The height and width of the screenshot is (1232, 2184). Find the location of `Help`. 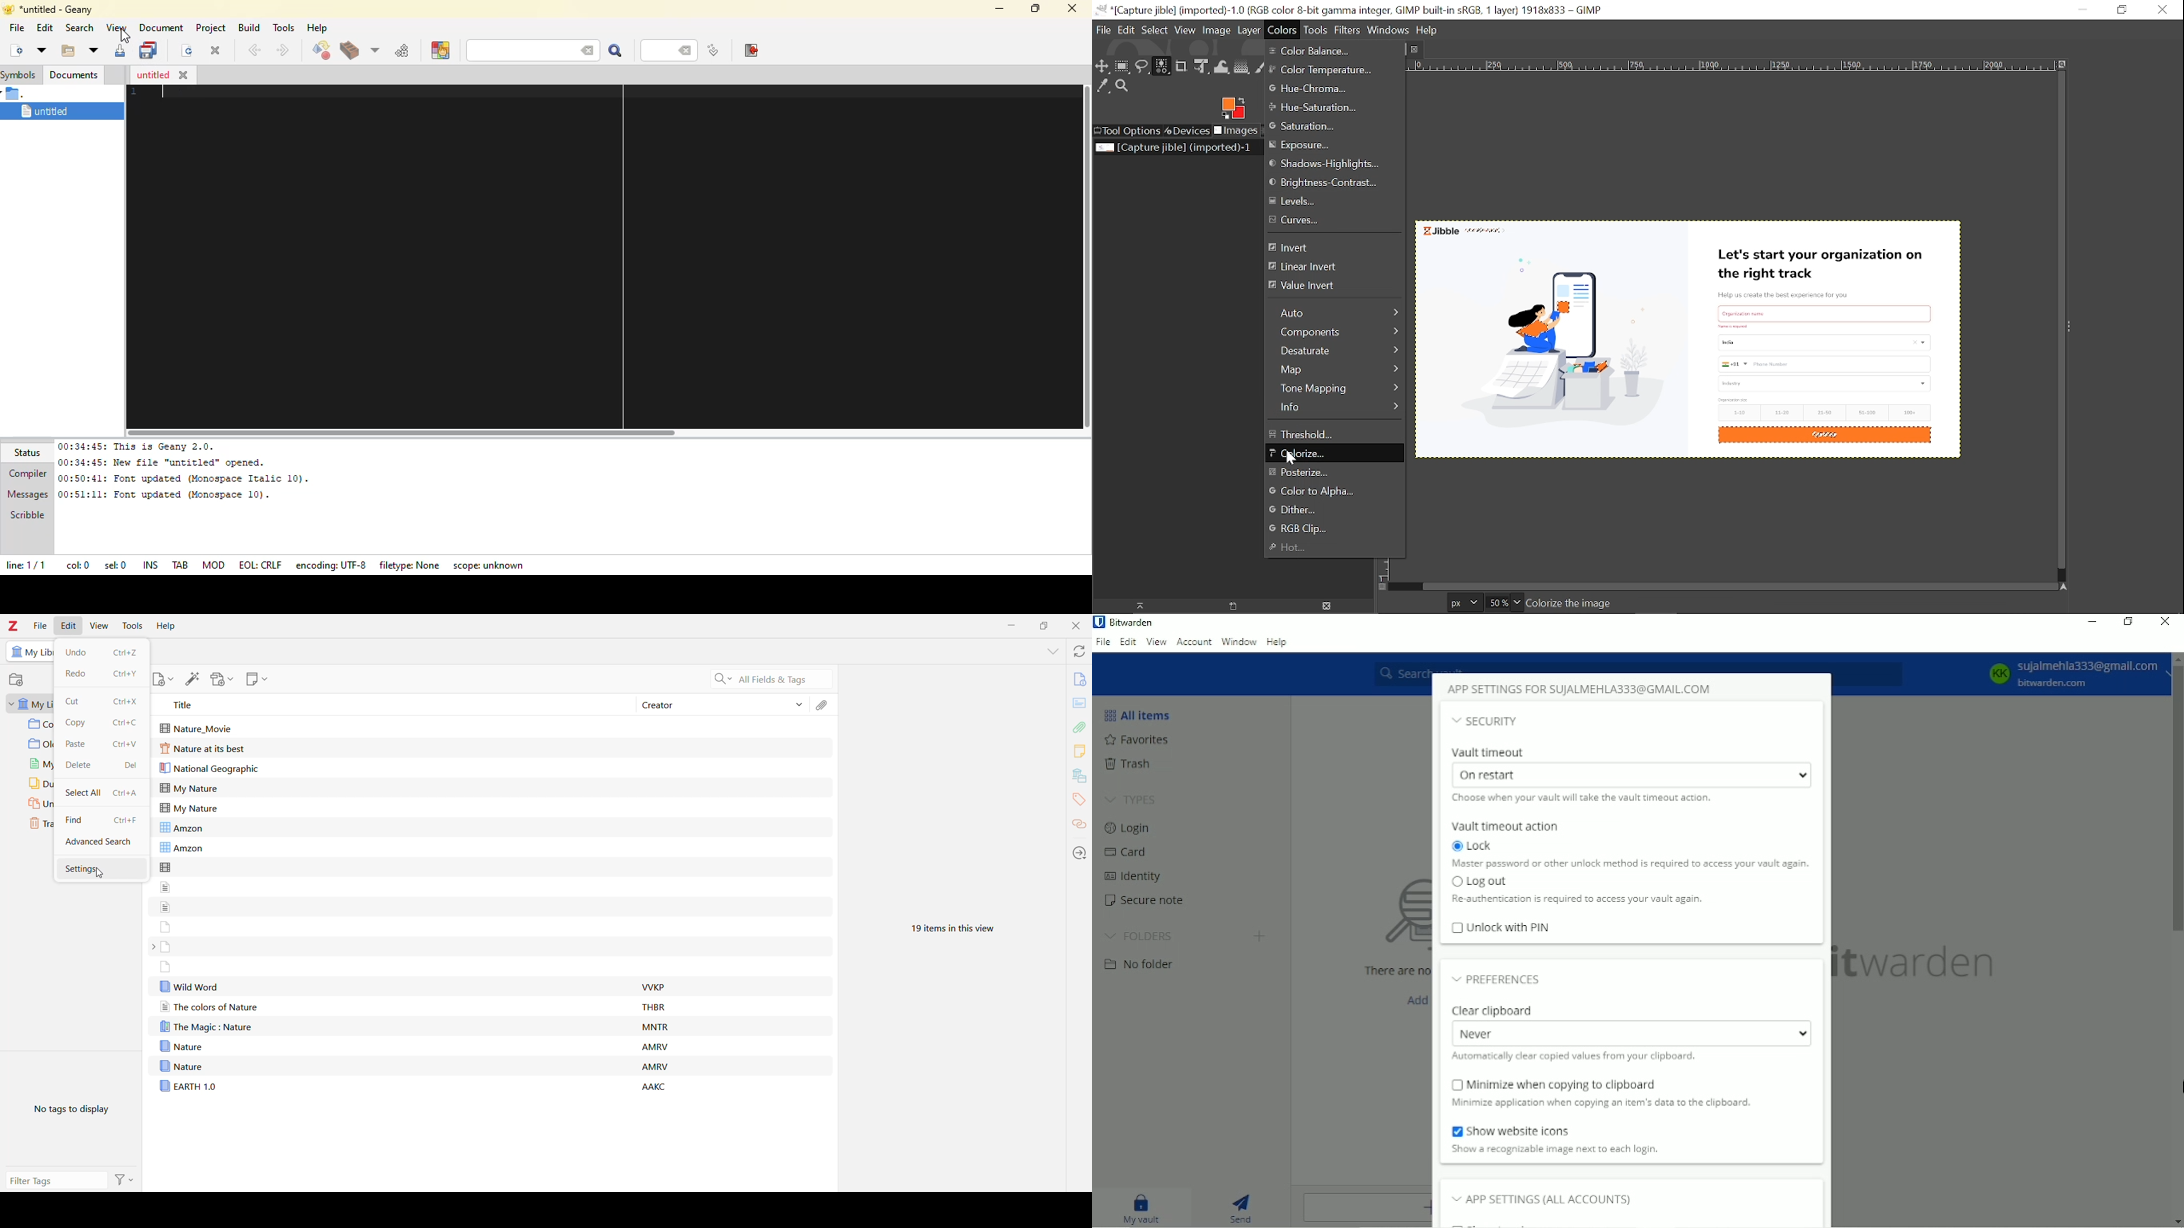

Help is located at coordinates (1278, 642).